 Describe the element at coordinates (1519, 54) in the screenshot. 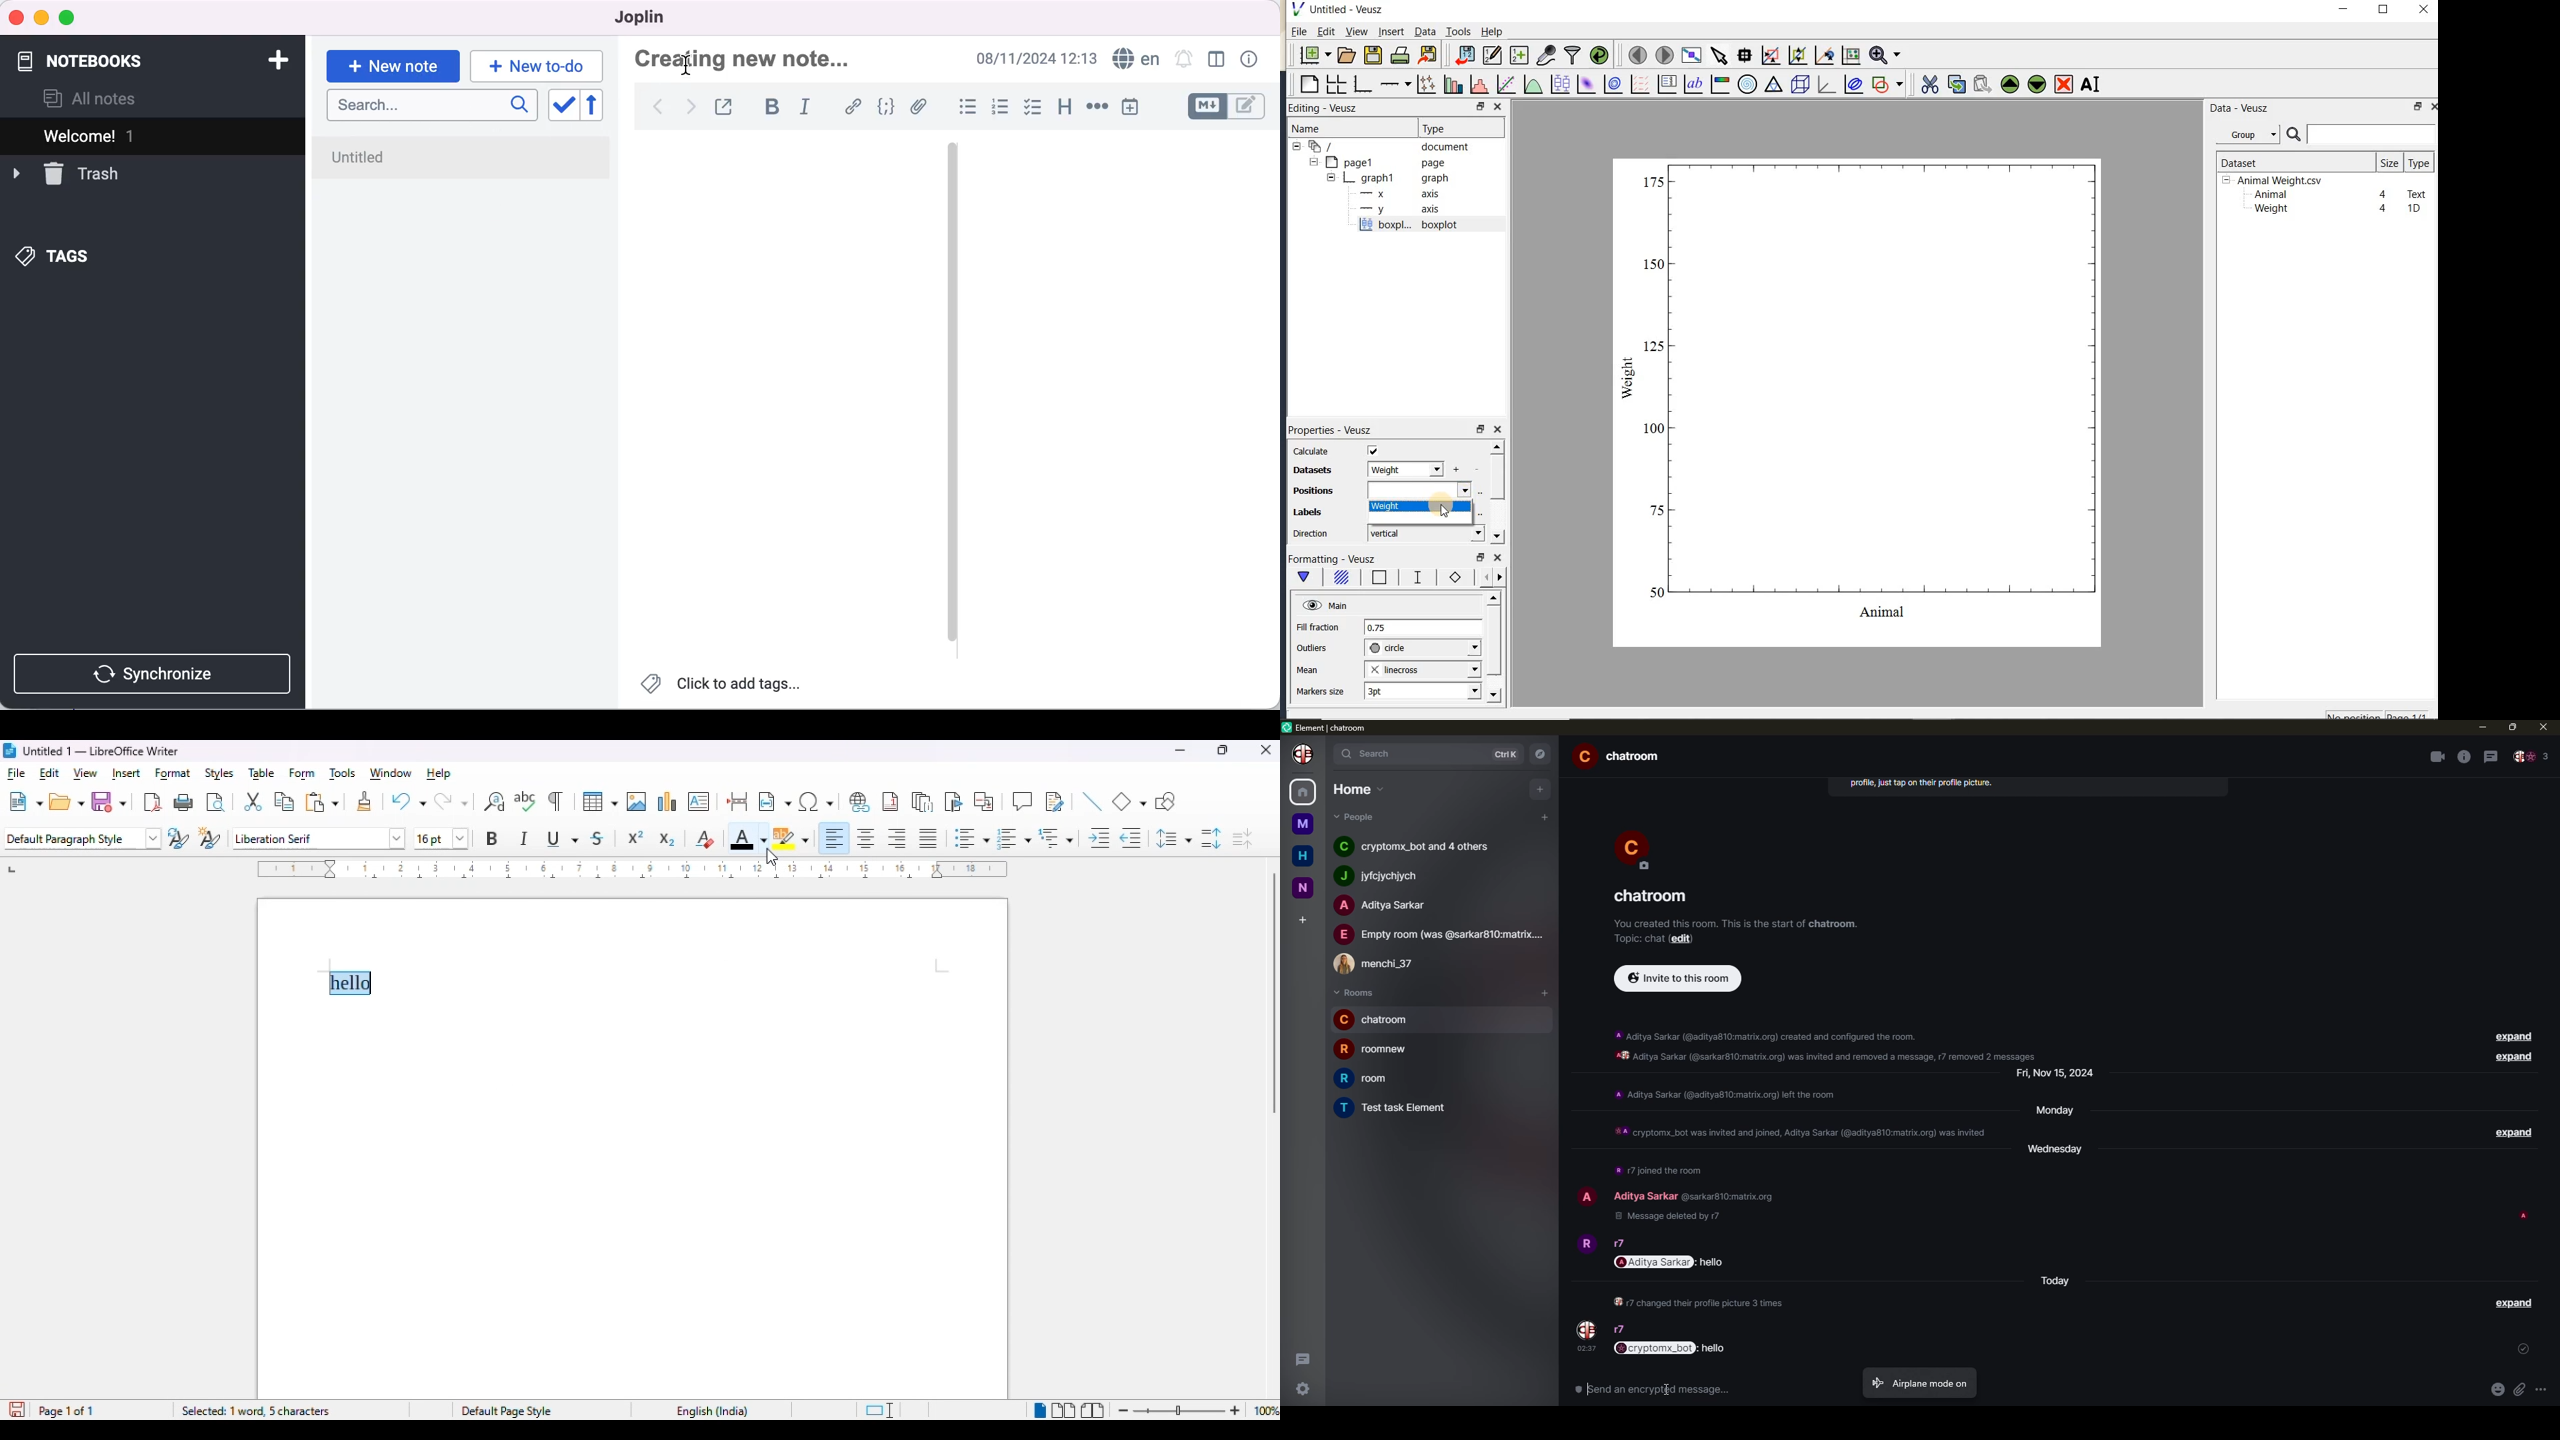

I see `create new datasets` at that location.